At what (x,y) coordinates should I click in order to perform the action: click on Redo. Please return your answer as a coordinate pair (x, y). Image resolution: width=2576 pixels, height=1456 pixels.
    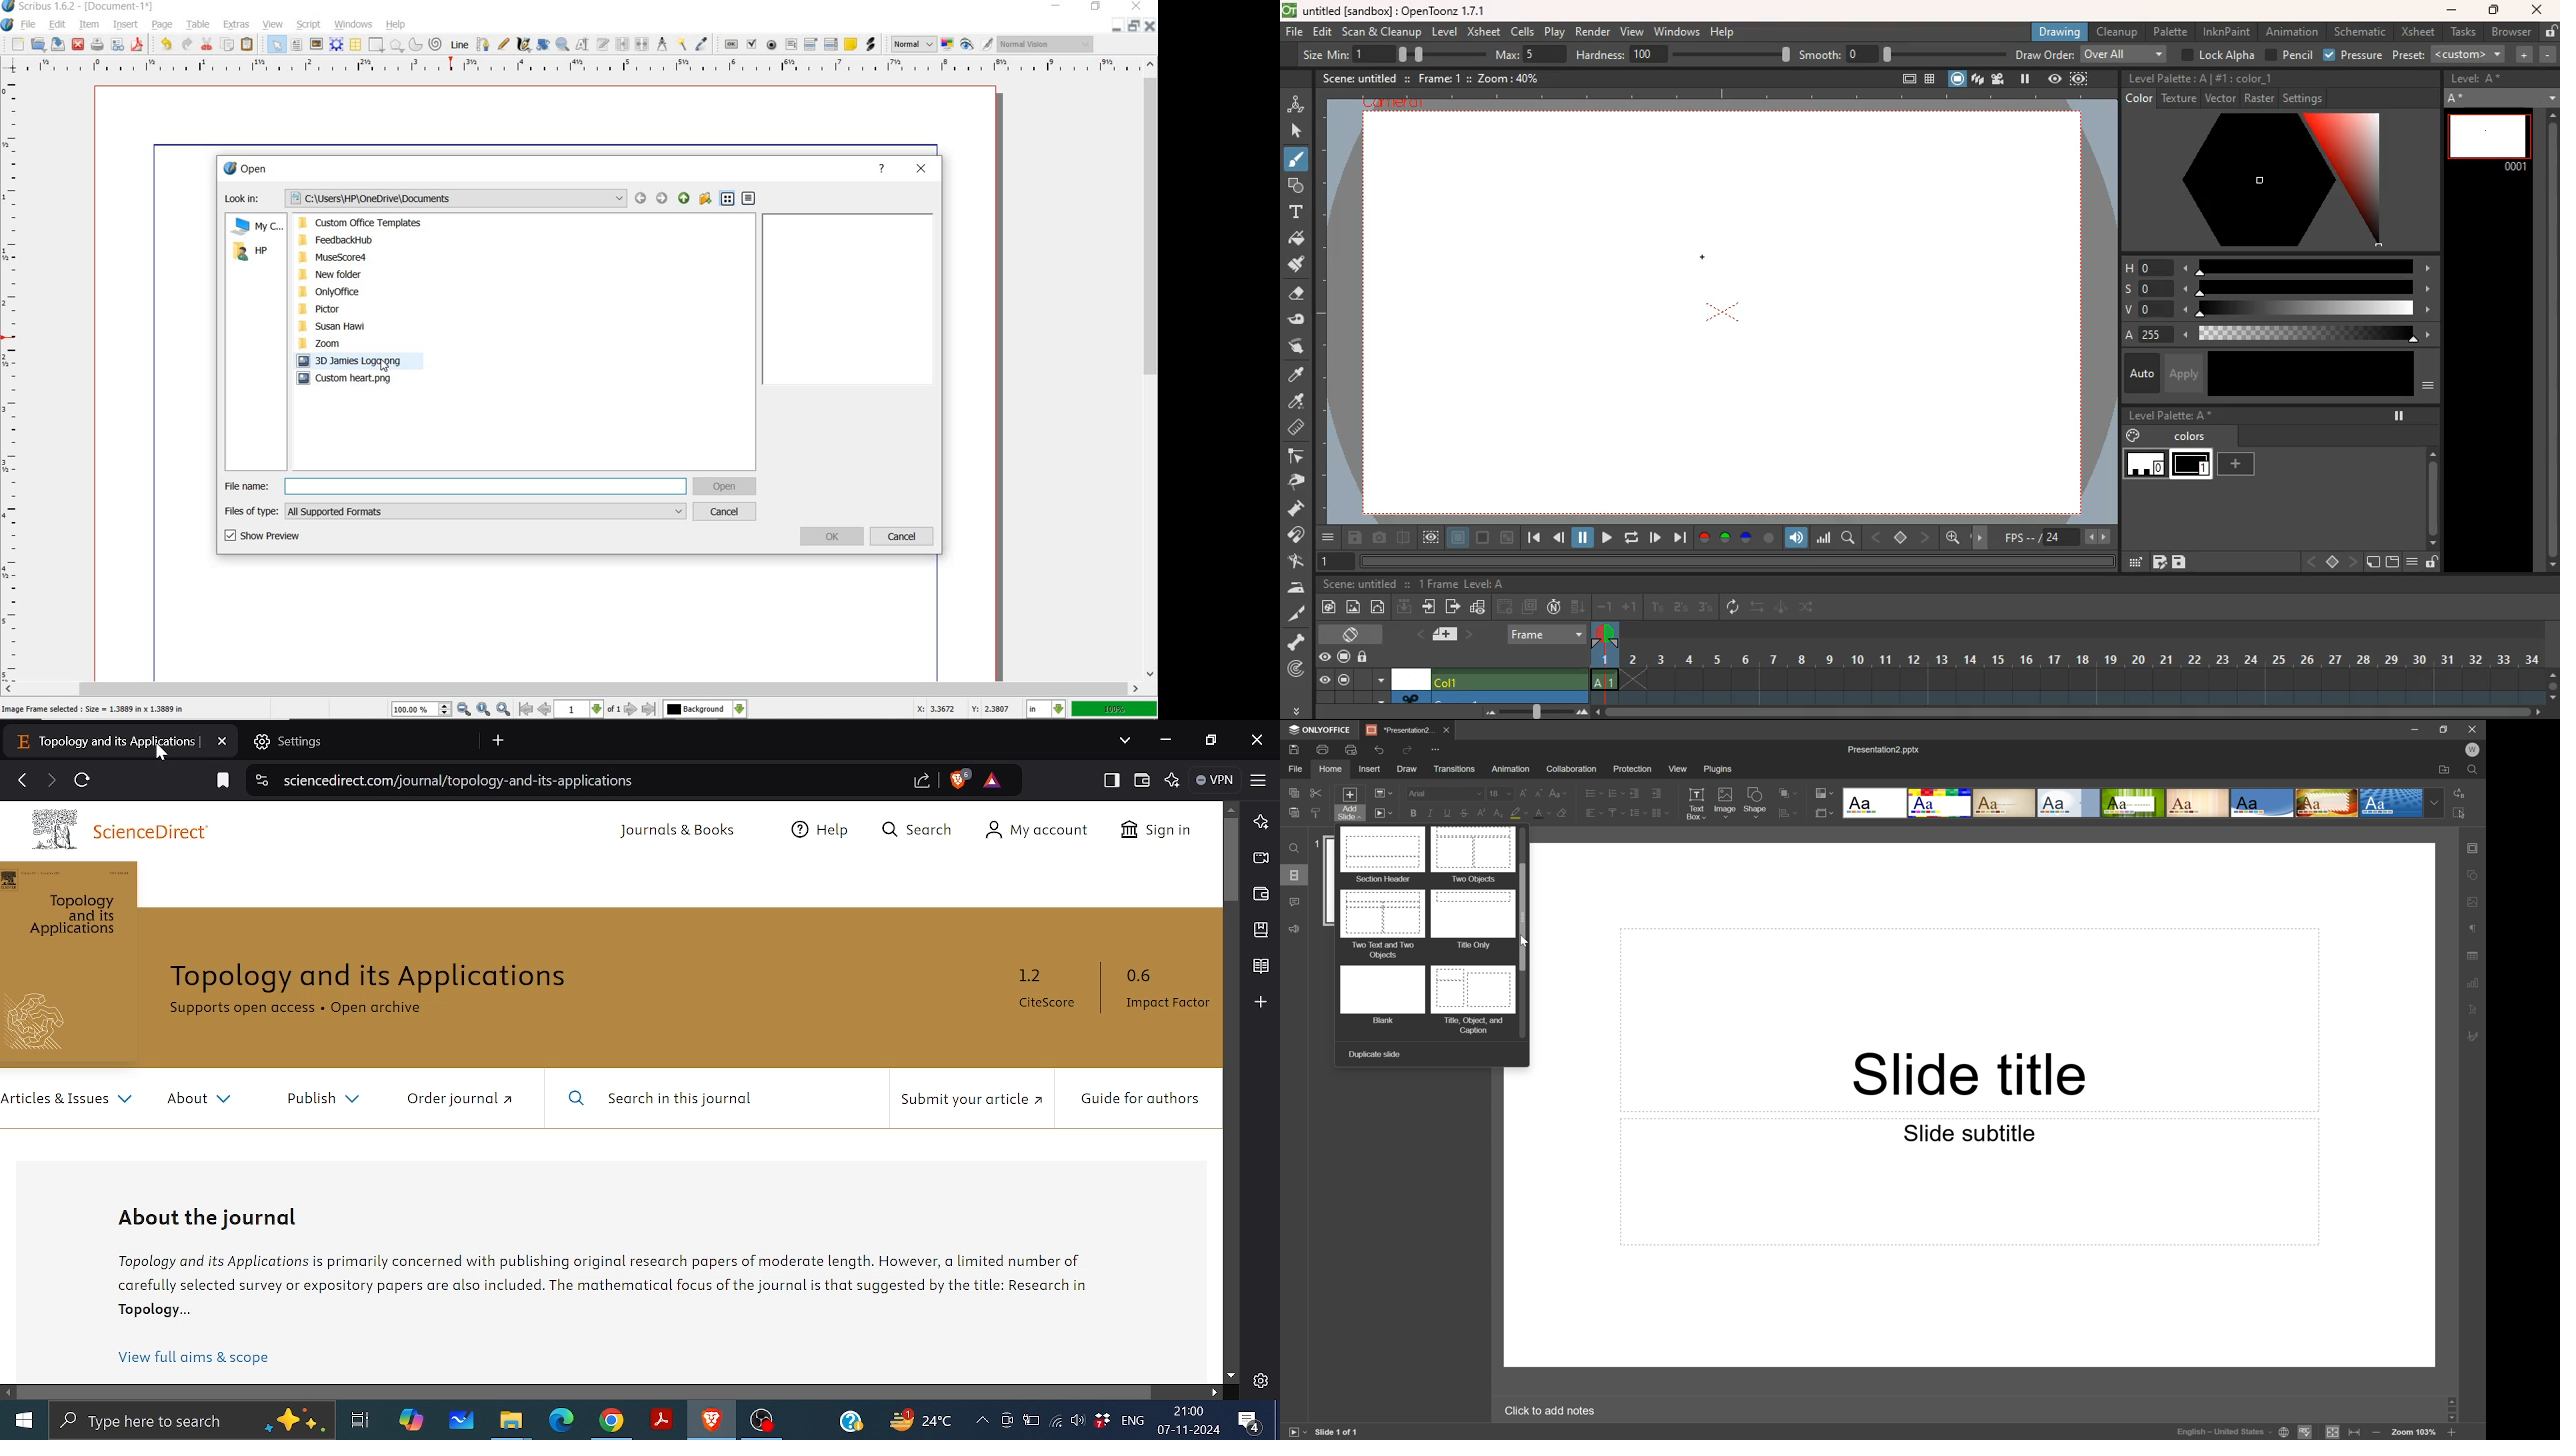
    Looking at the image, I should click on (1409, 750).